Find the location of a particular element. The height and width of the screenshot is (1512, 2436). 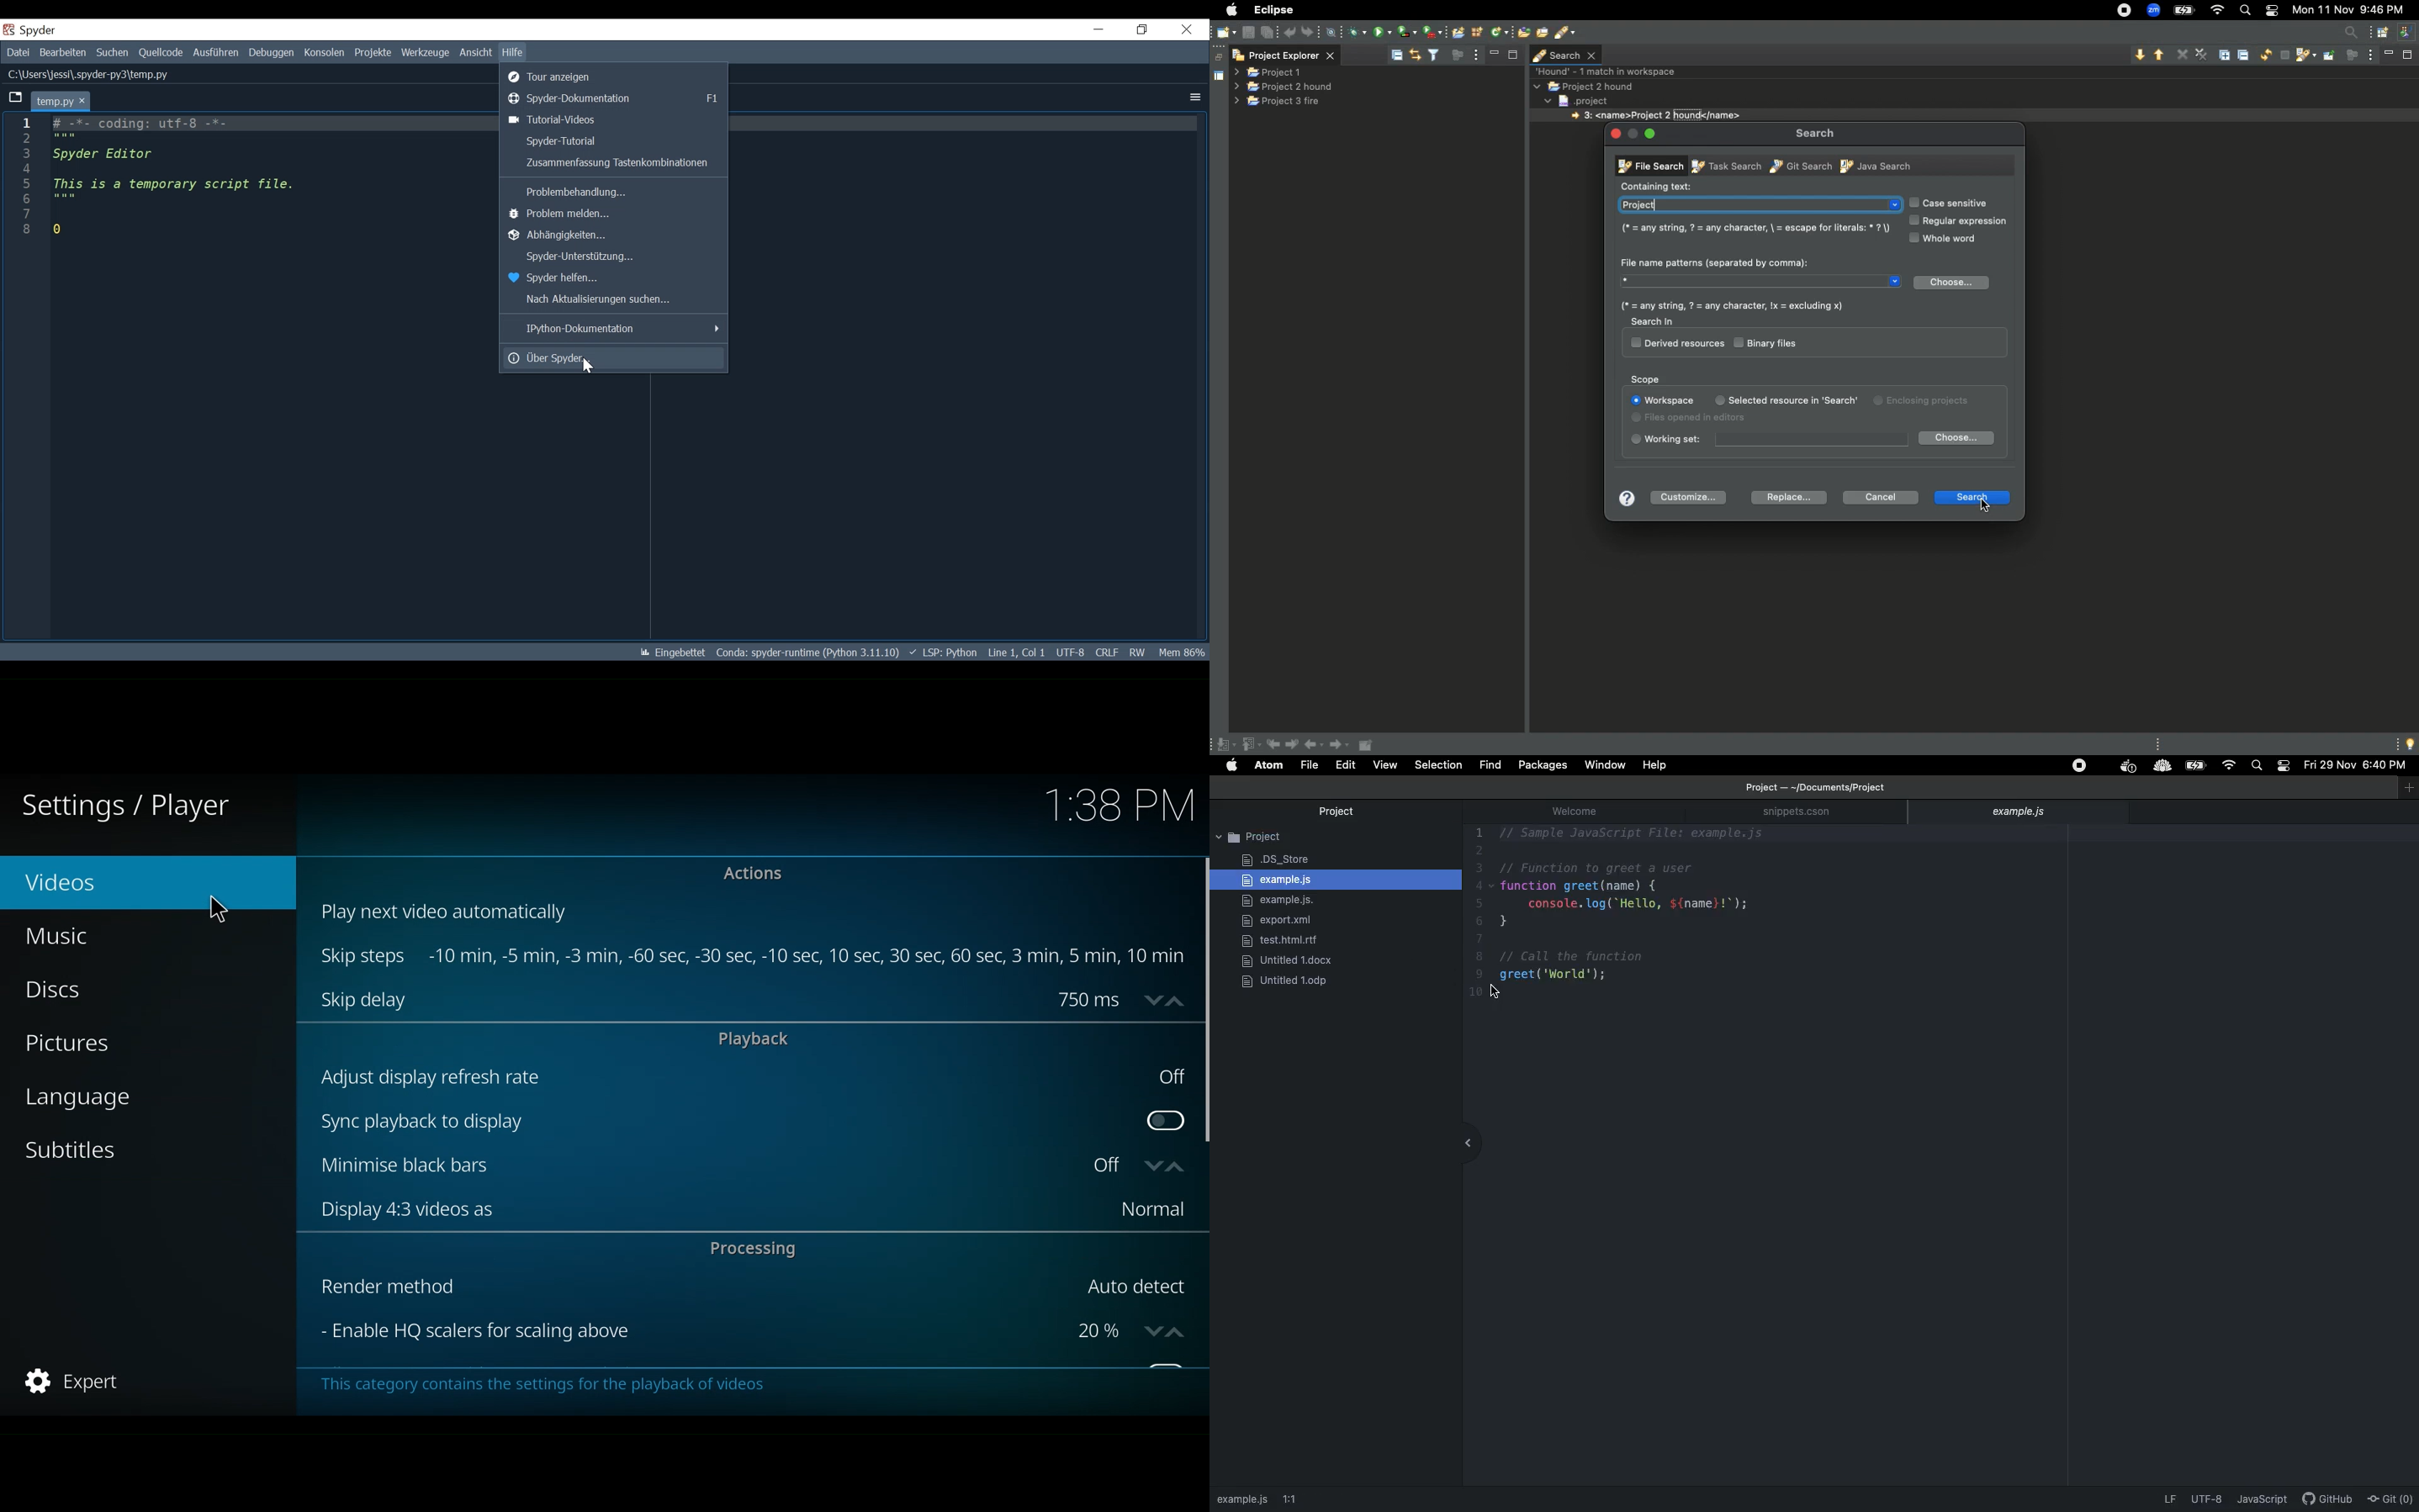

undo is located at coordinates (1289, 31).